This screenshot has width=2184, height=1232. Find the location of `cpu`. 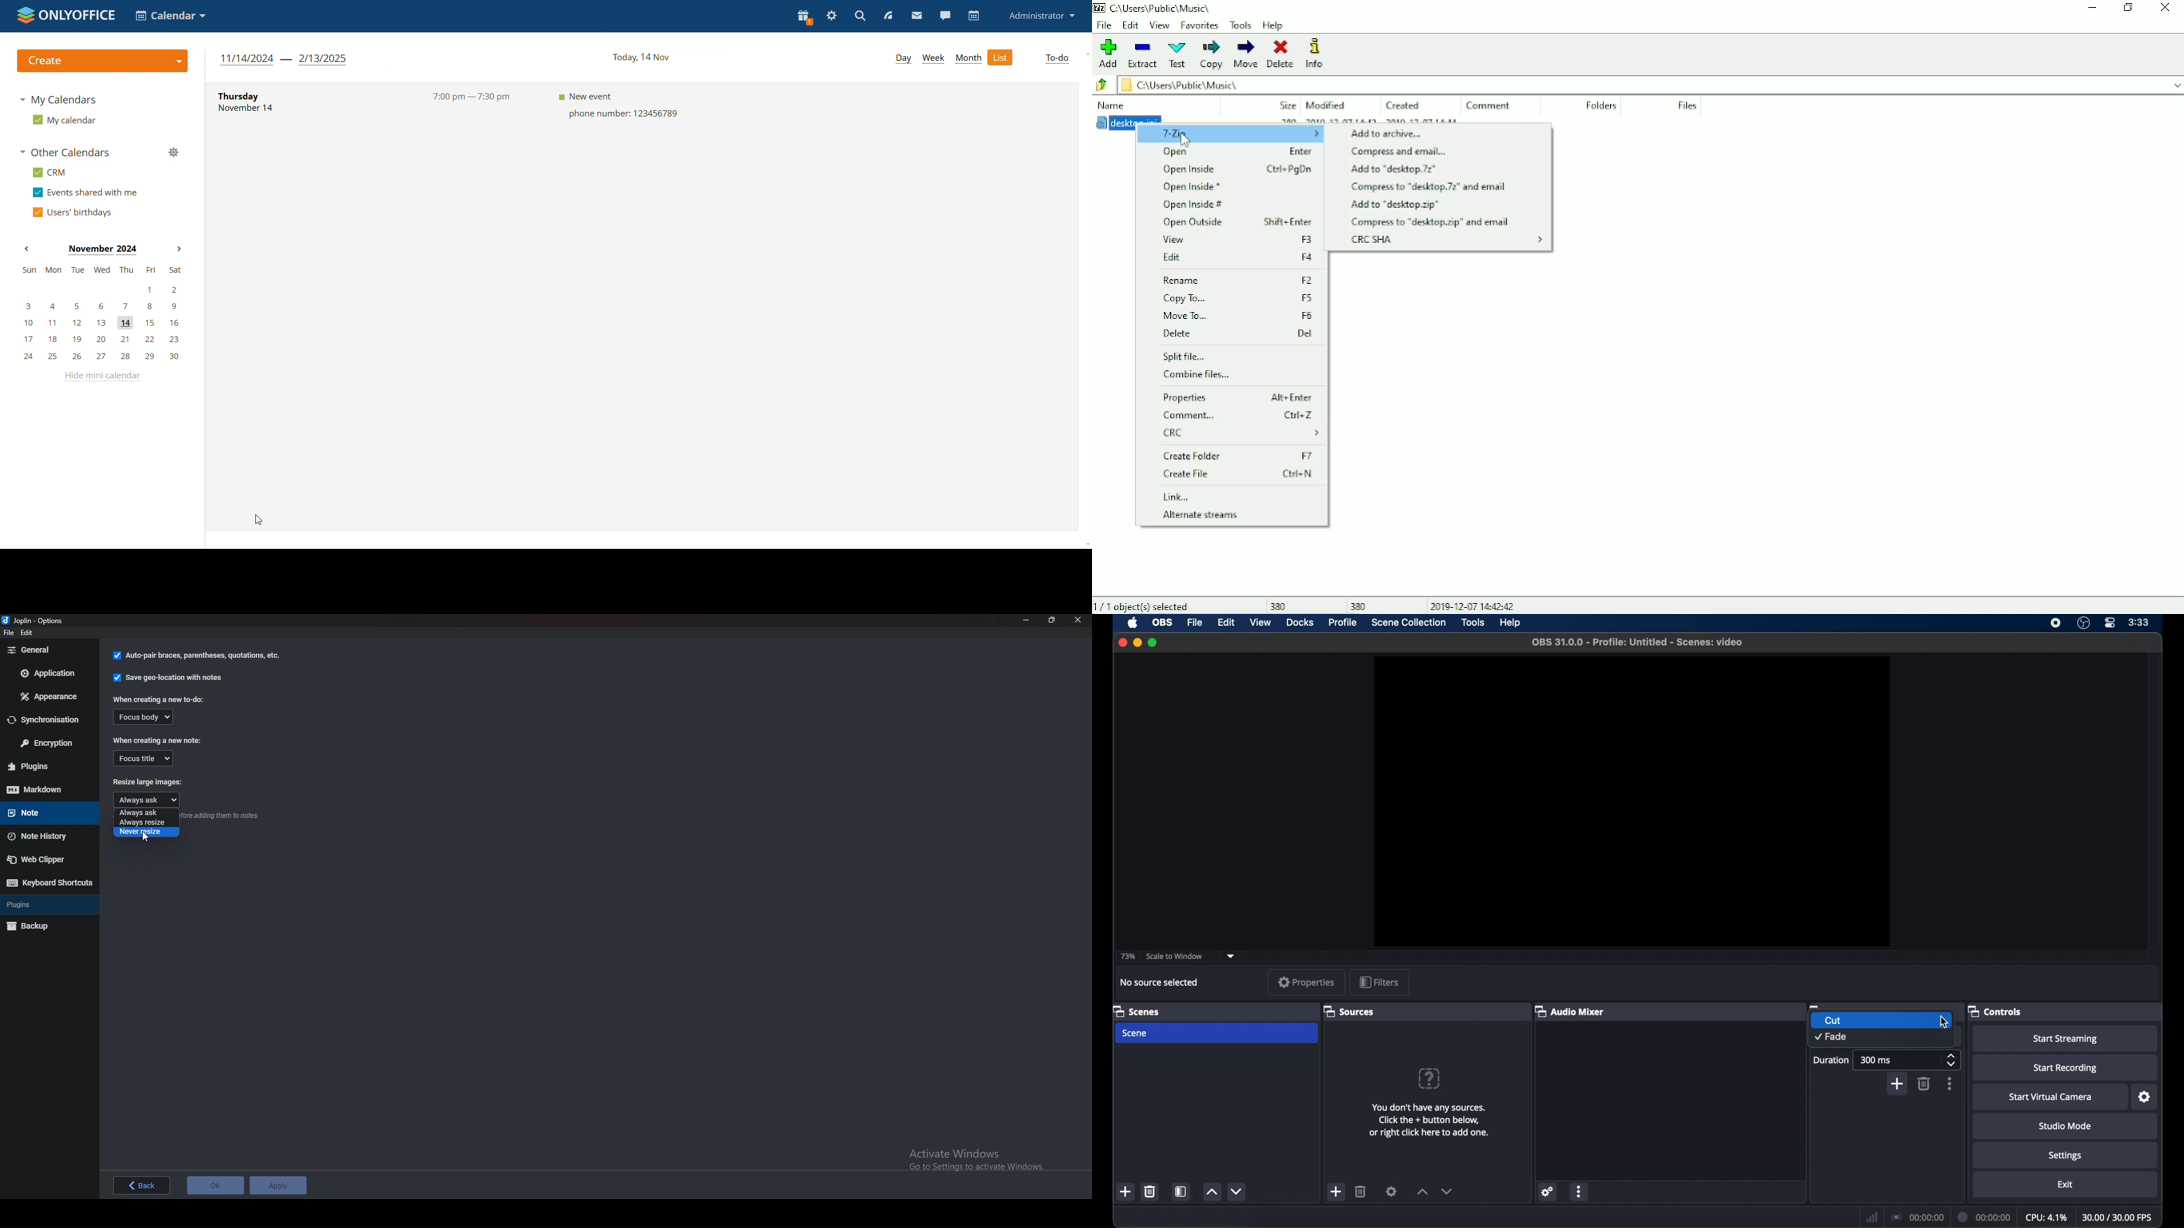

cpu is located at coordinates (2047, 1216).